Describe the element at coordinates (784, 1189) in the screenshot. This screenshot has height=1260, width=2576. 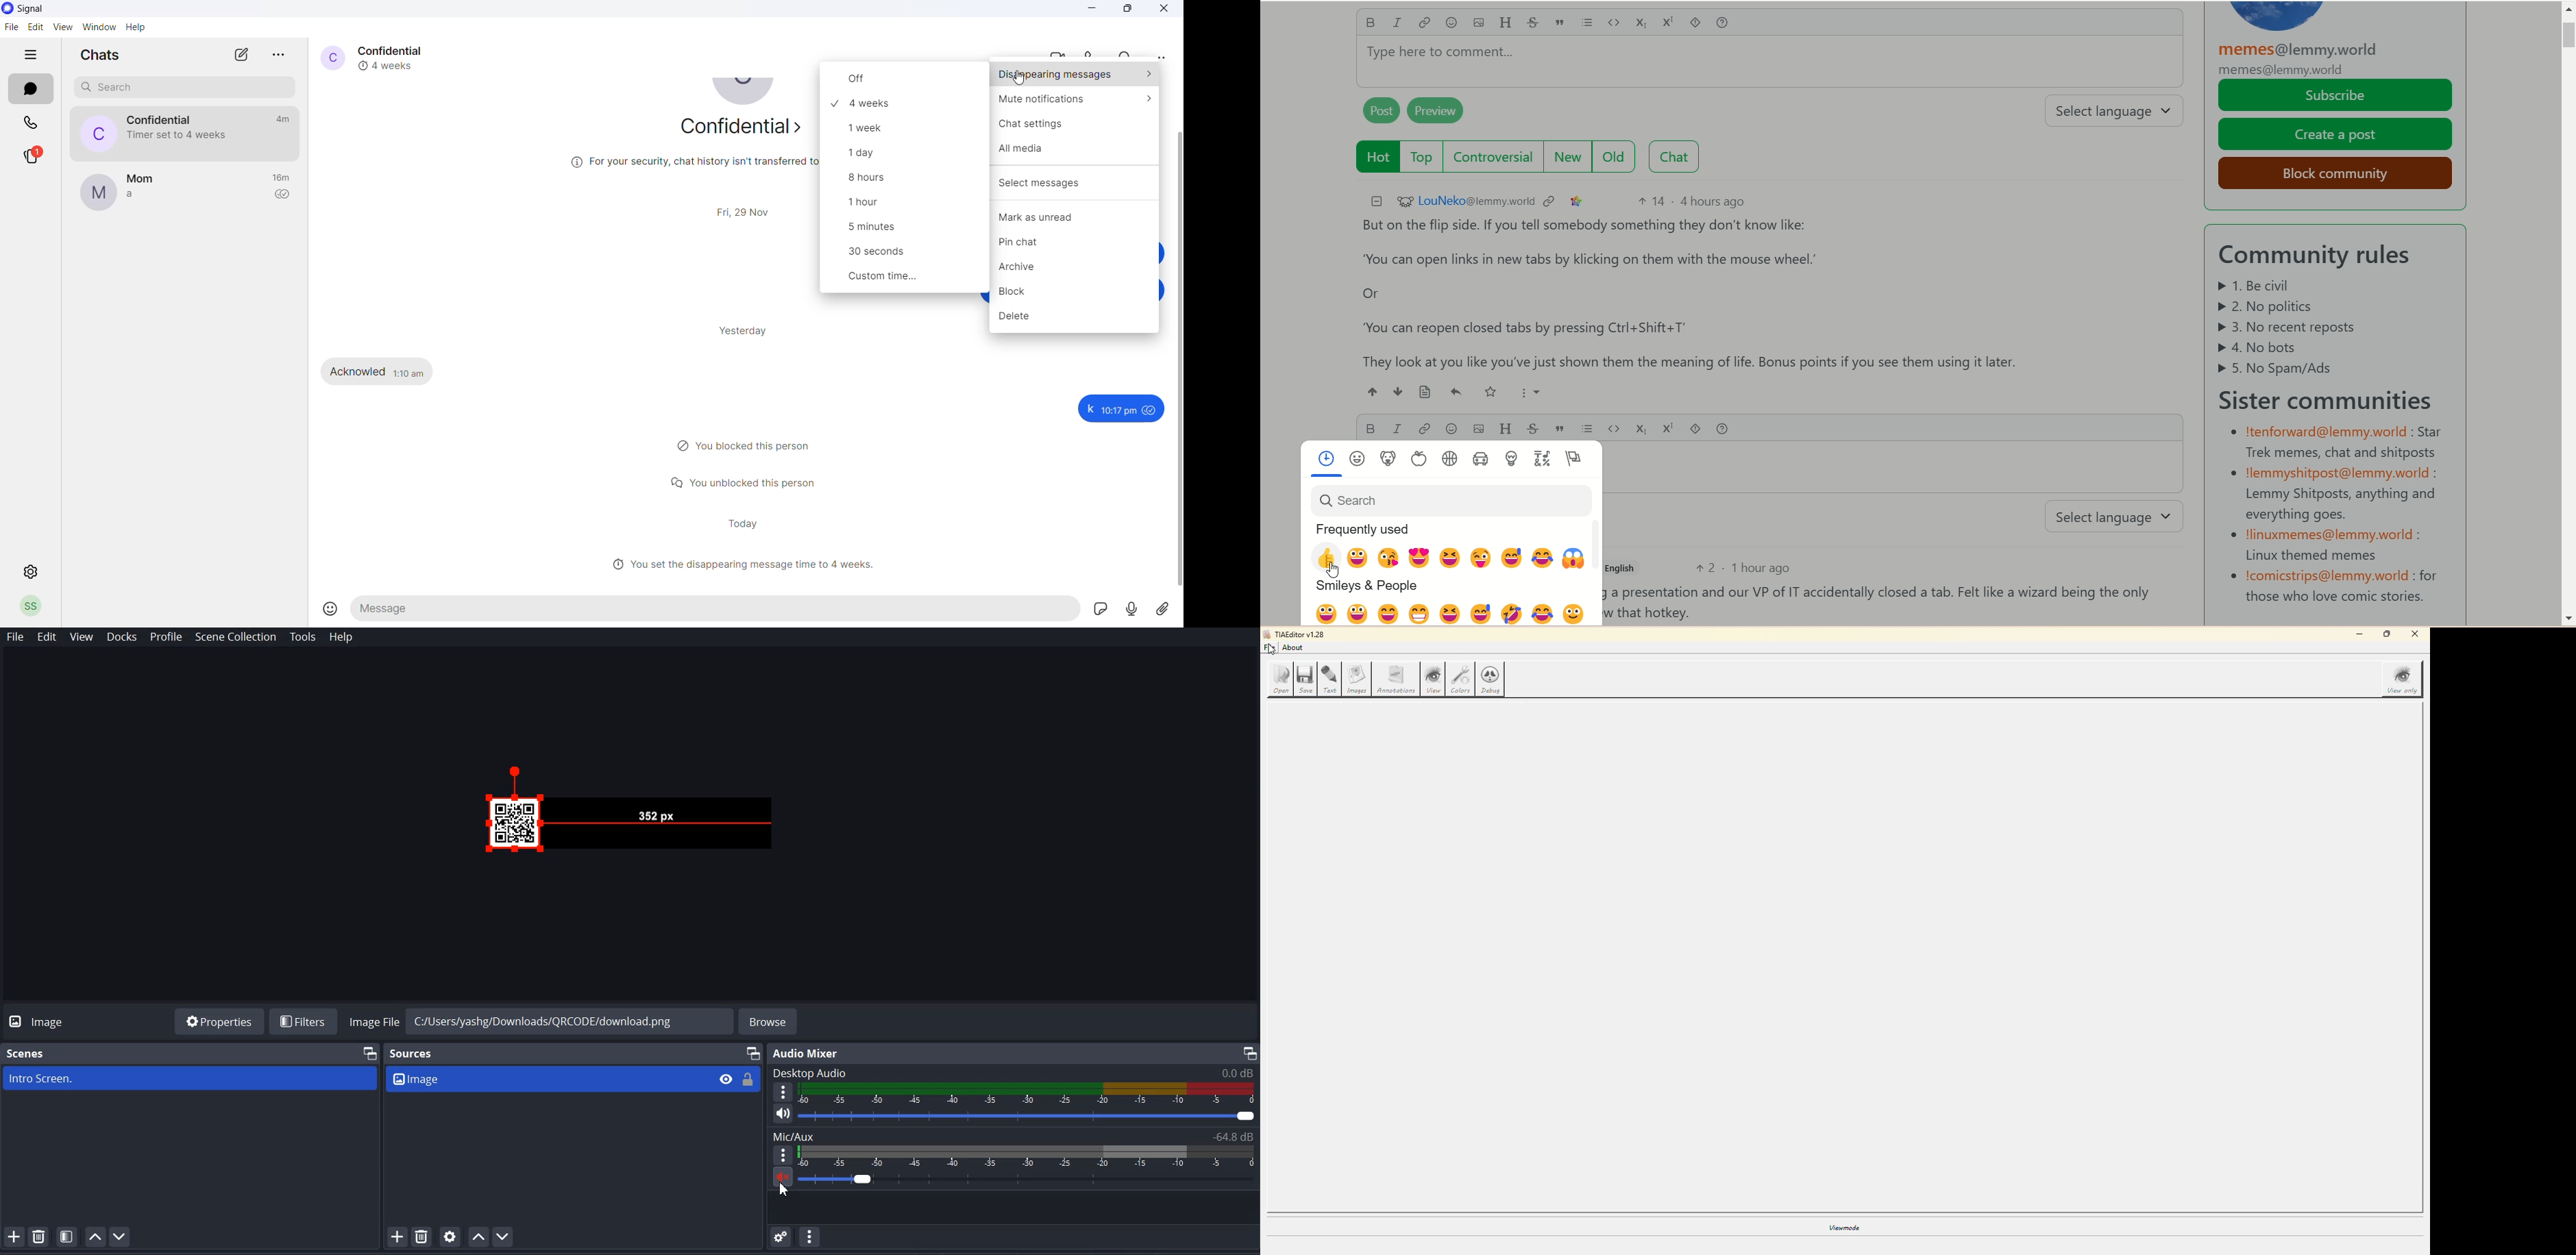
I see `Cursor` at that location.